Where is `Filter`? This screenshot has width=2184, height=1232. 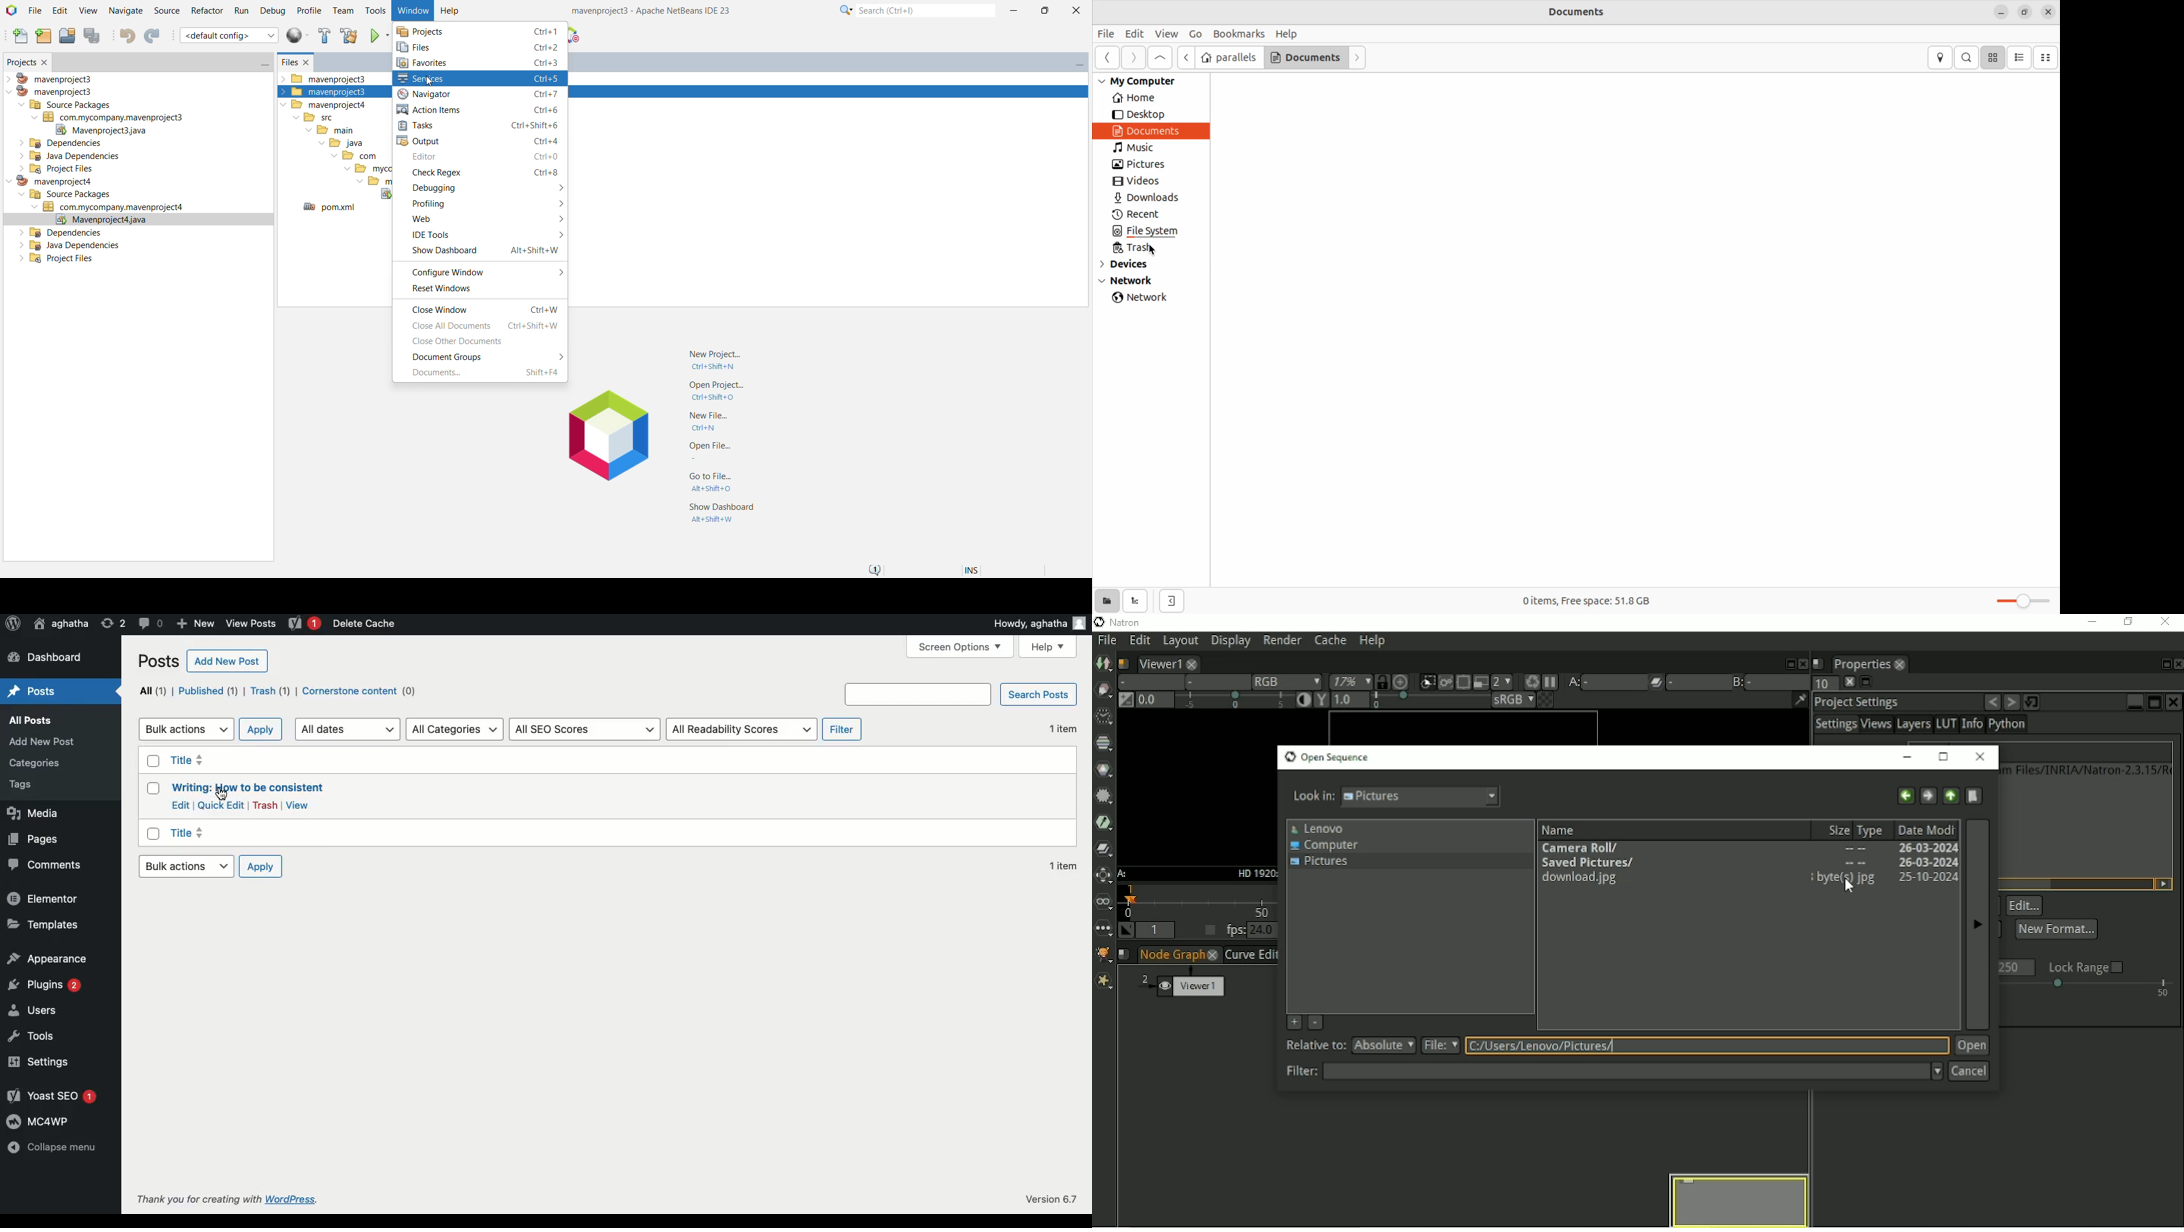 Filter is located at coordinates (841, 729).